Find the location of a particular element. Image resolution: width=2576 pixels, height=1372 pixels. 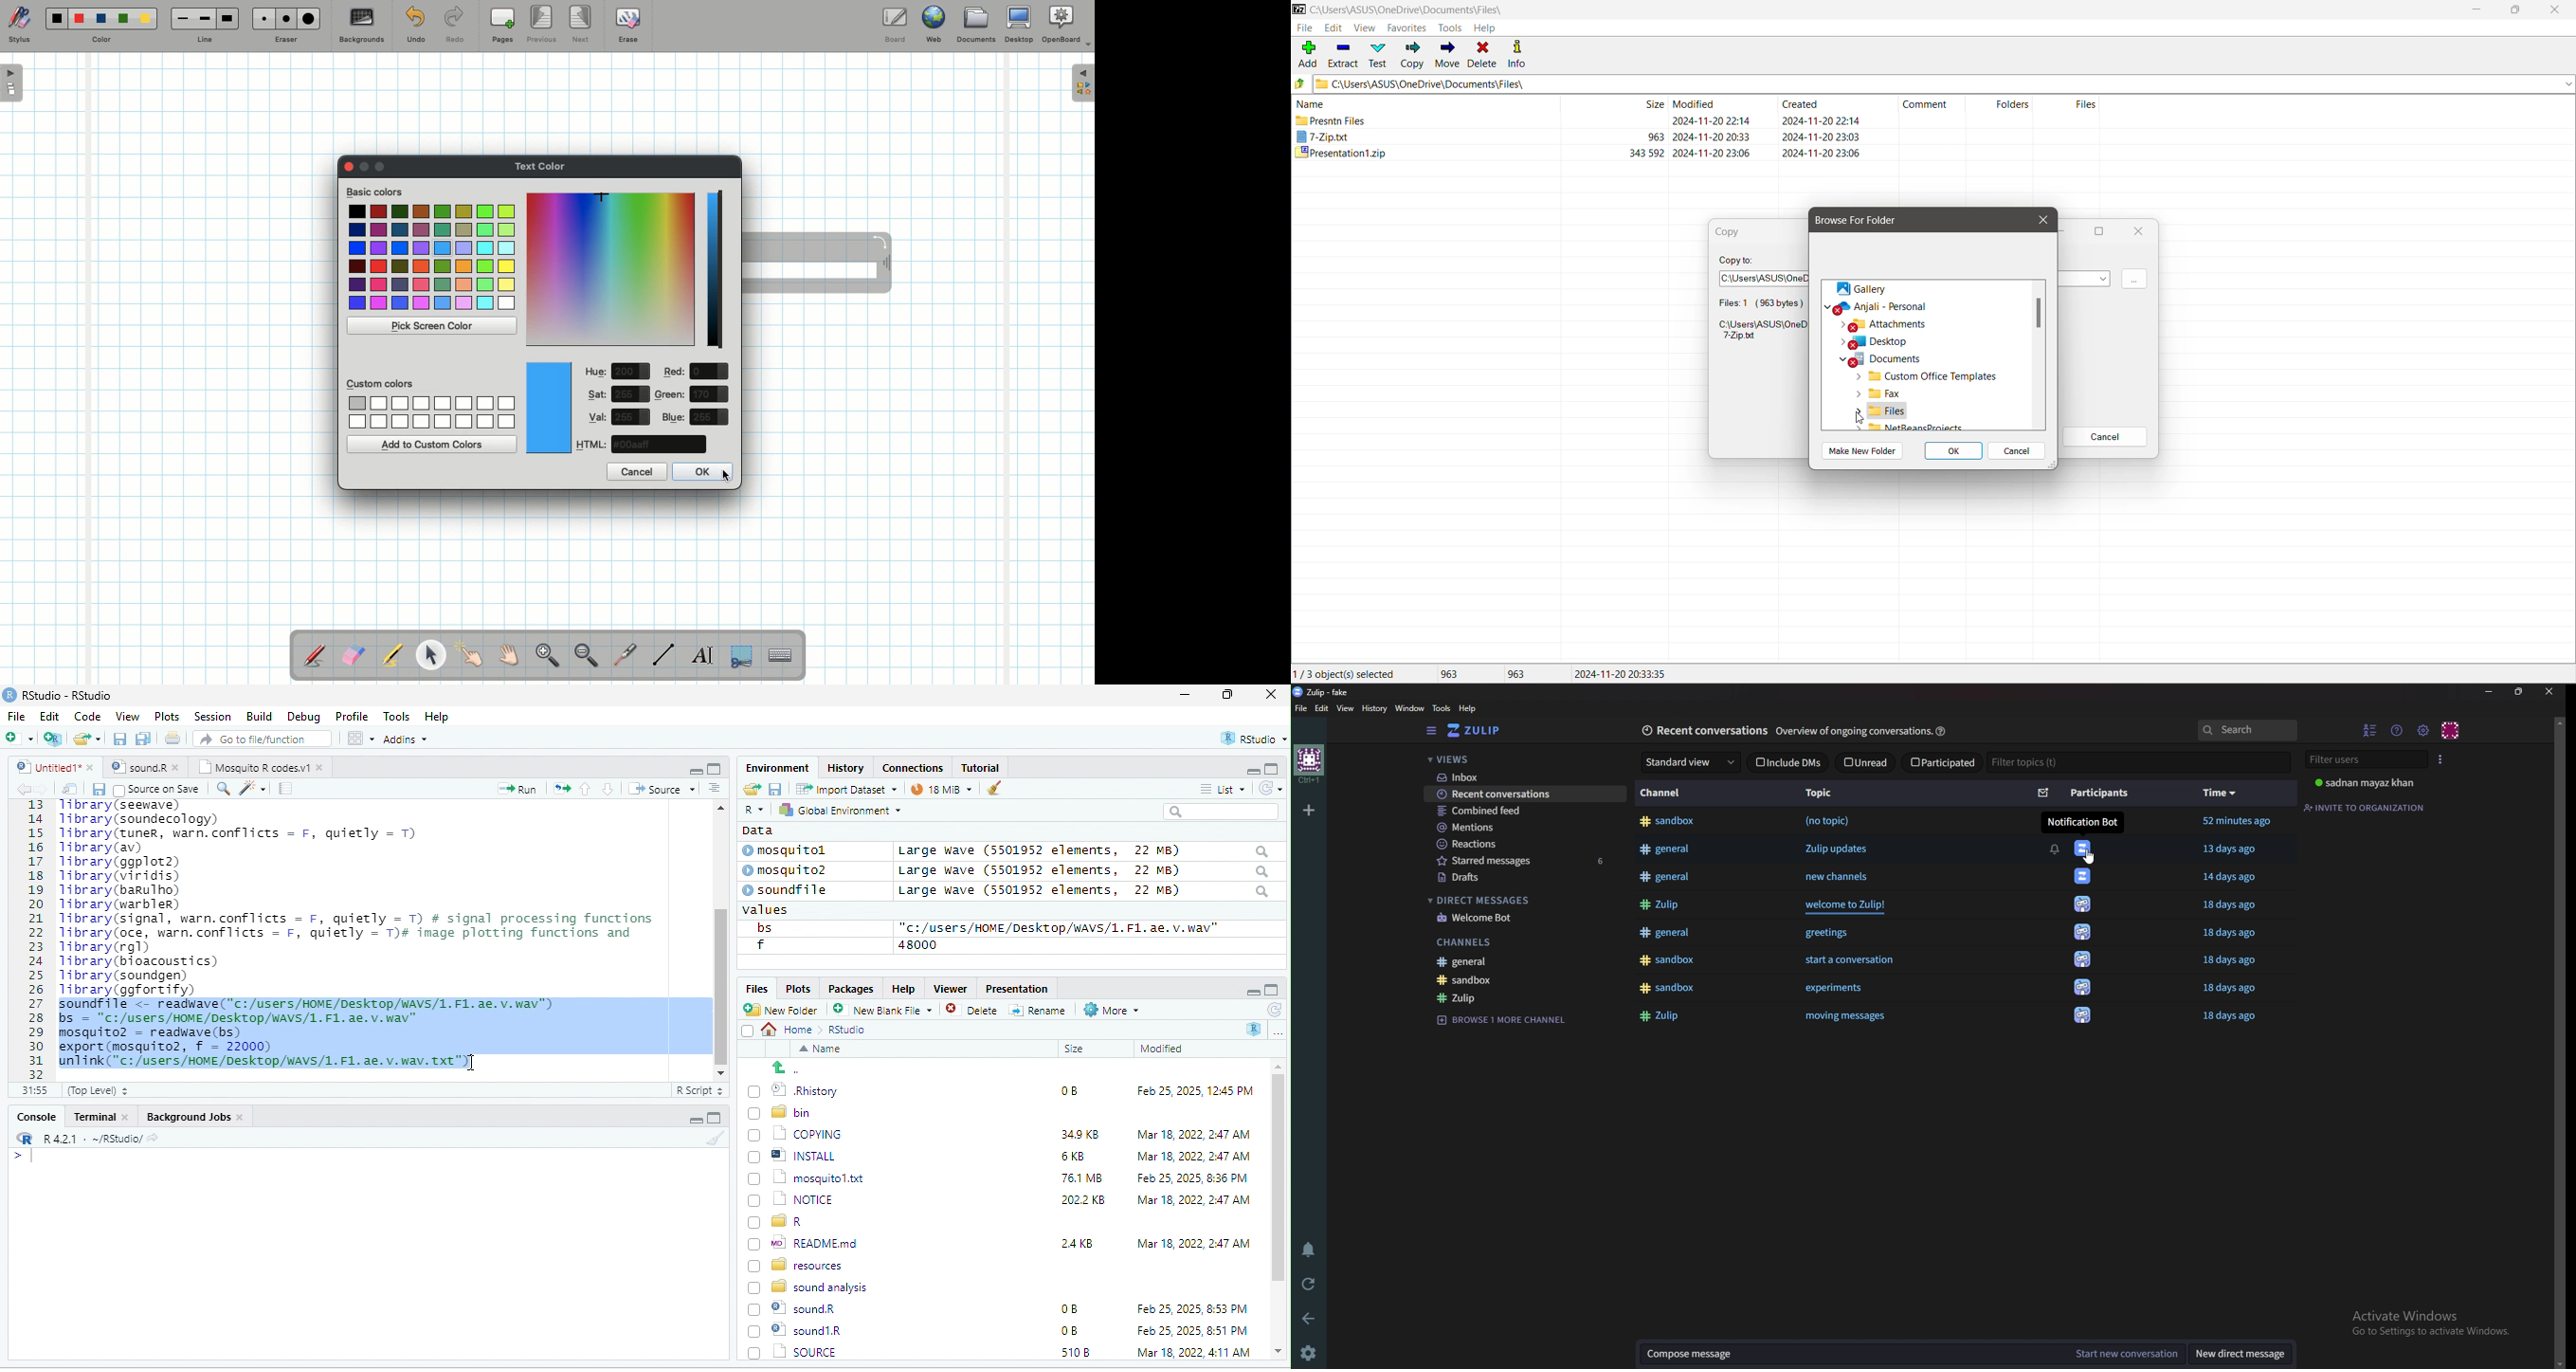

Eraser is located at coordinates (285, 41).